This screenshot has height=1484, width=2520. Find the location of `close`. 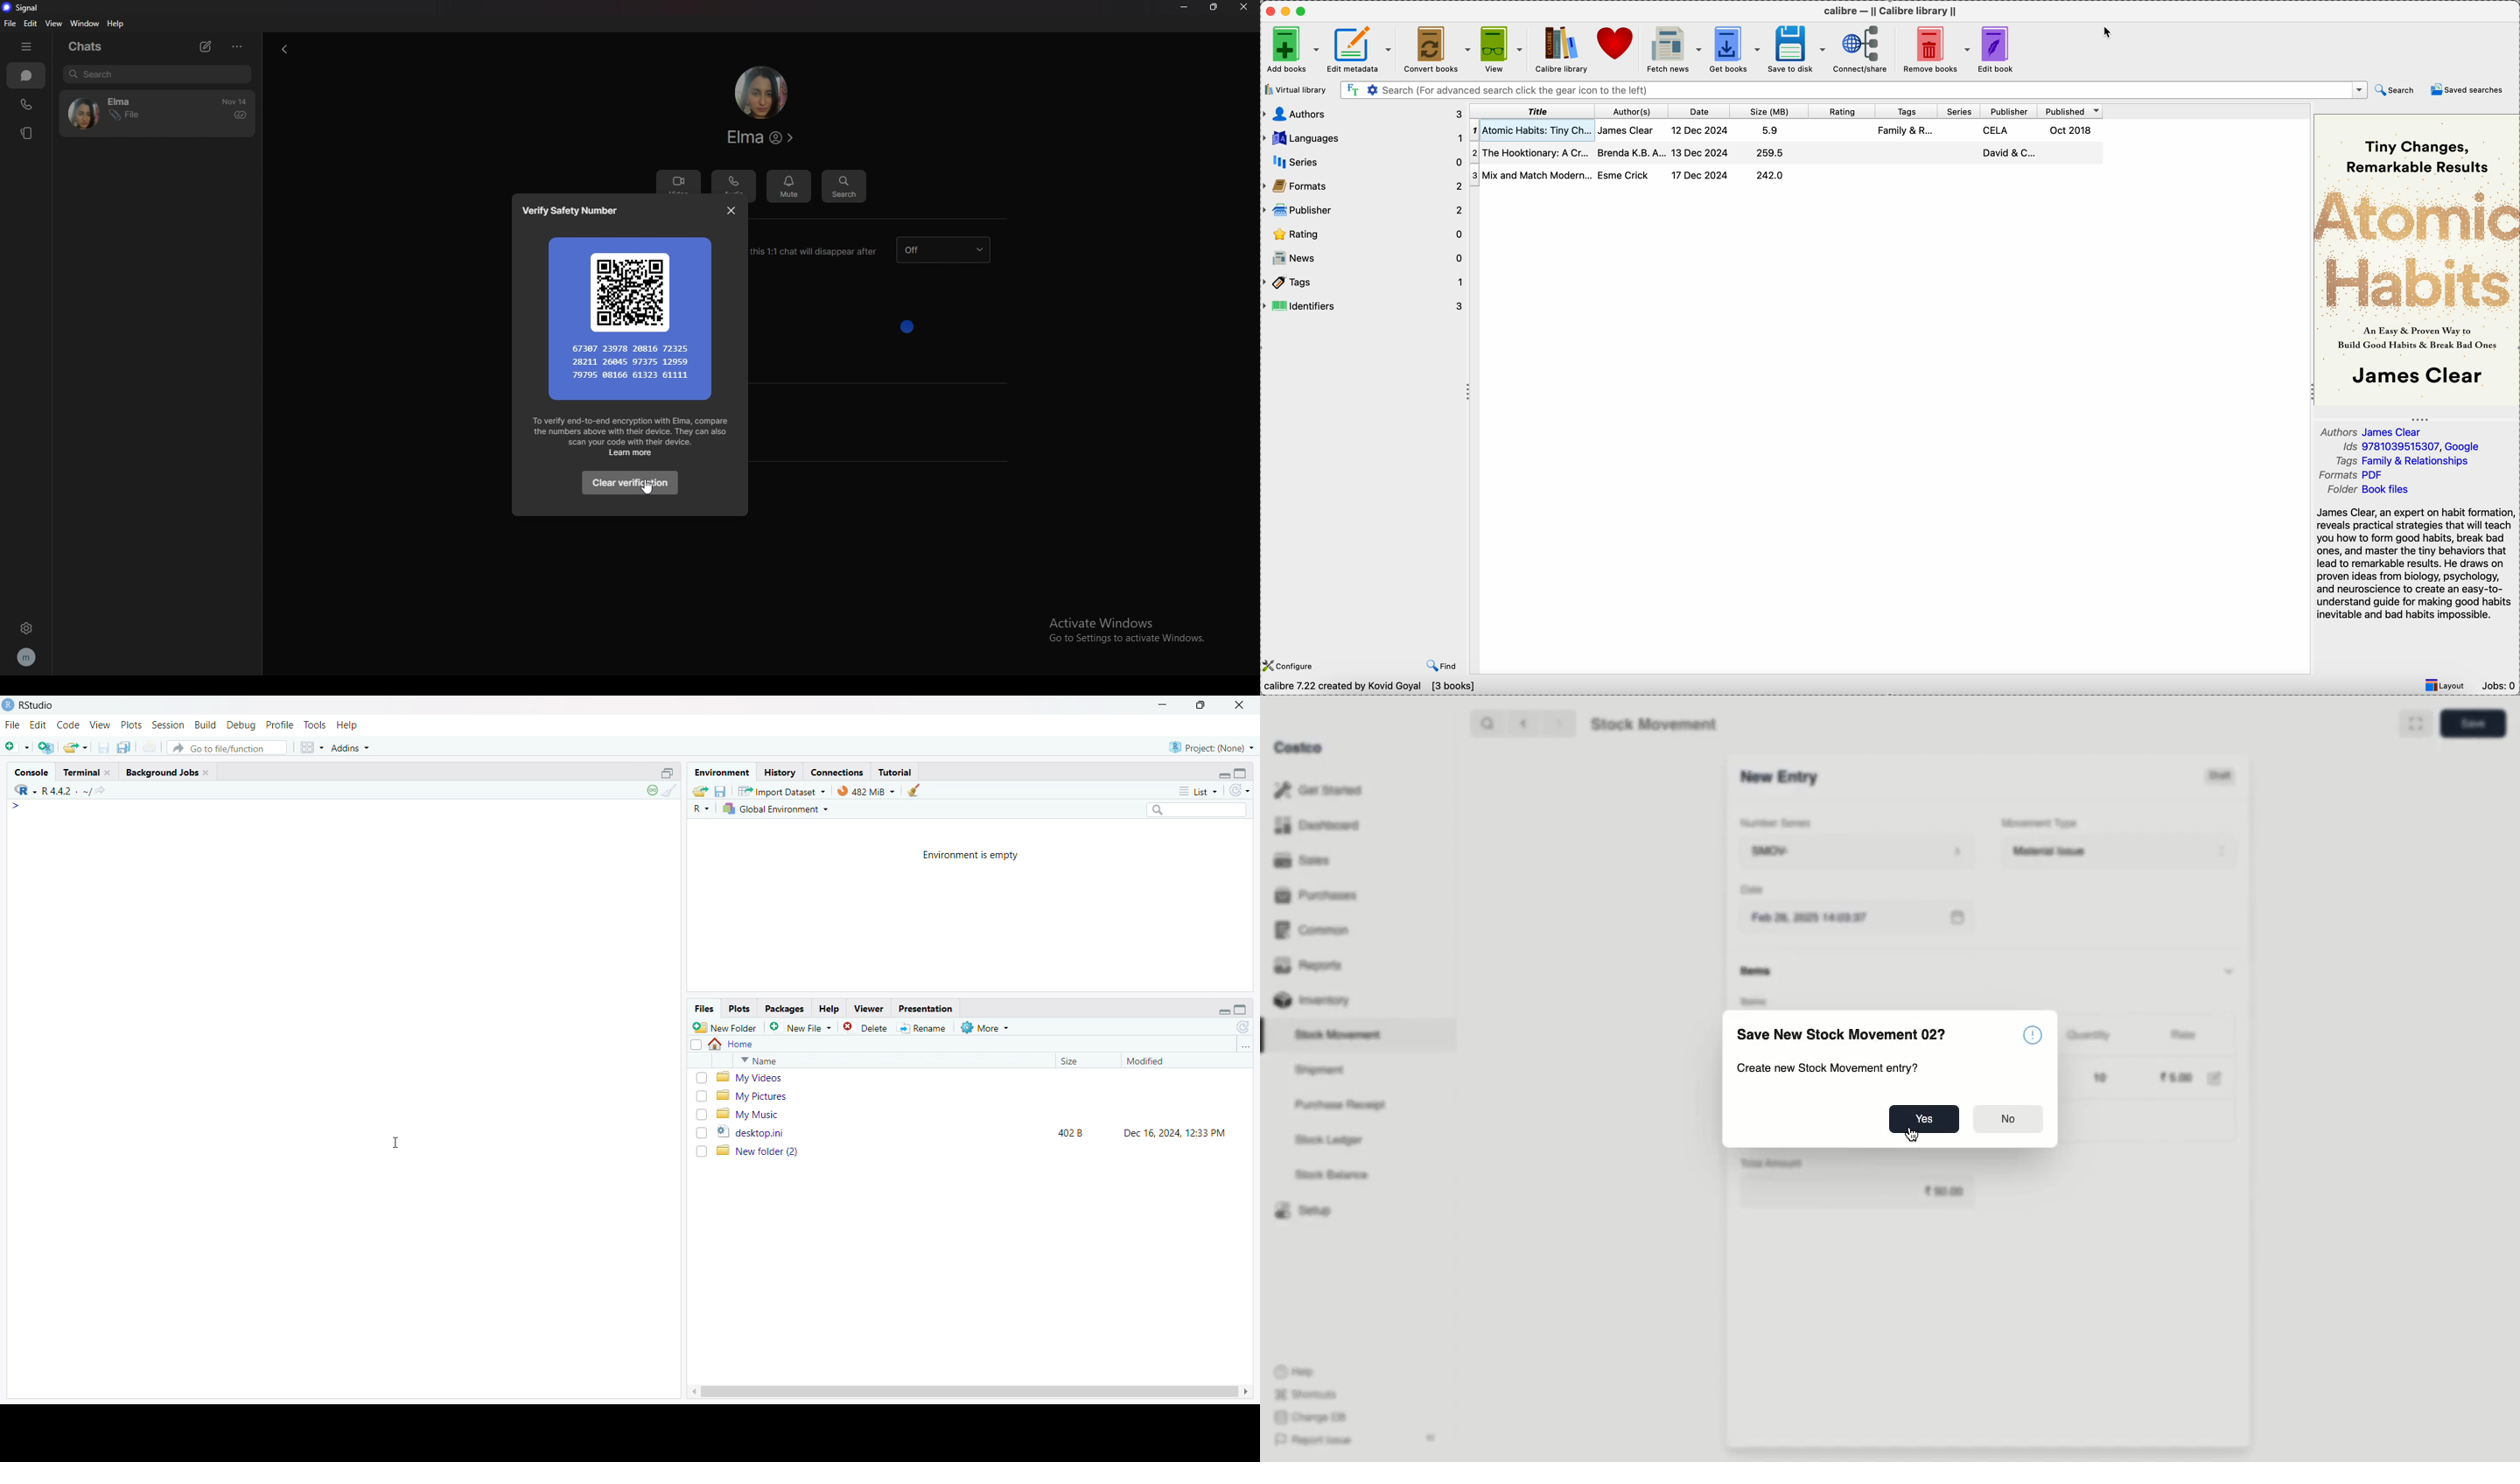

close is located at coordinates (731, 210).